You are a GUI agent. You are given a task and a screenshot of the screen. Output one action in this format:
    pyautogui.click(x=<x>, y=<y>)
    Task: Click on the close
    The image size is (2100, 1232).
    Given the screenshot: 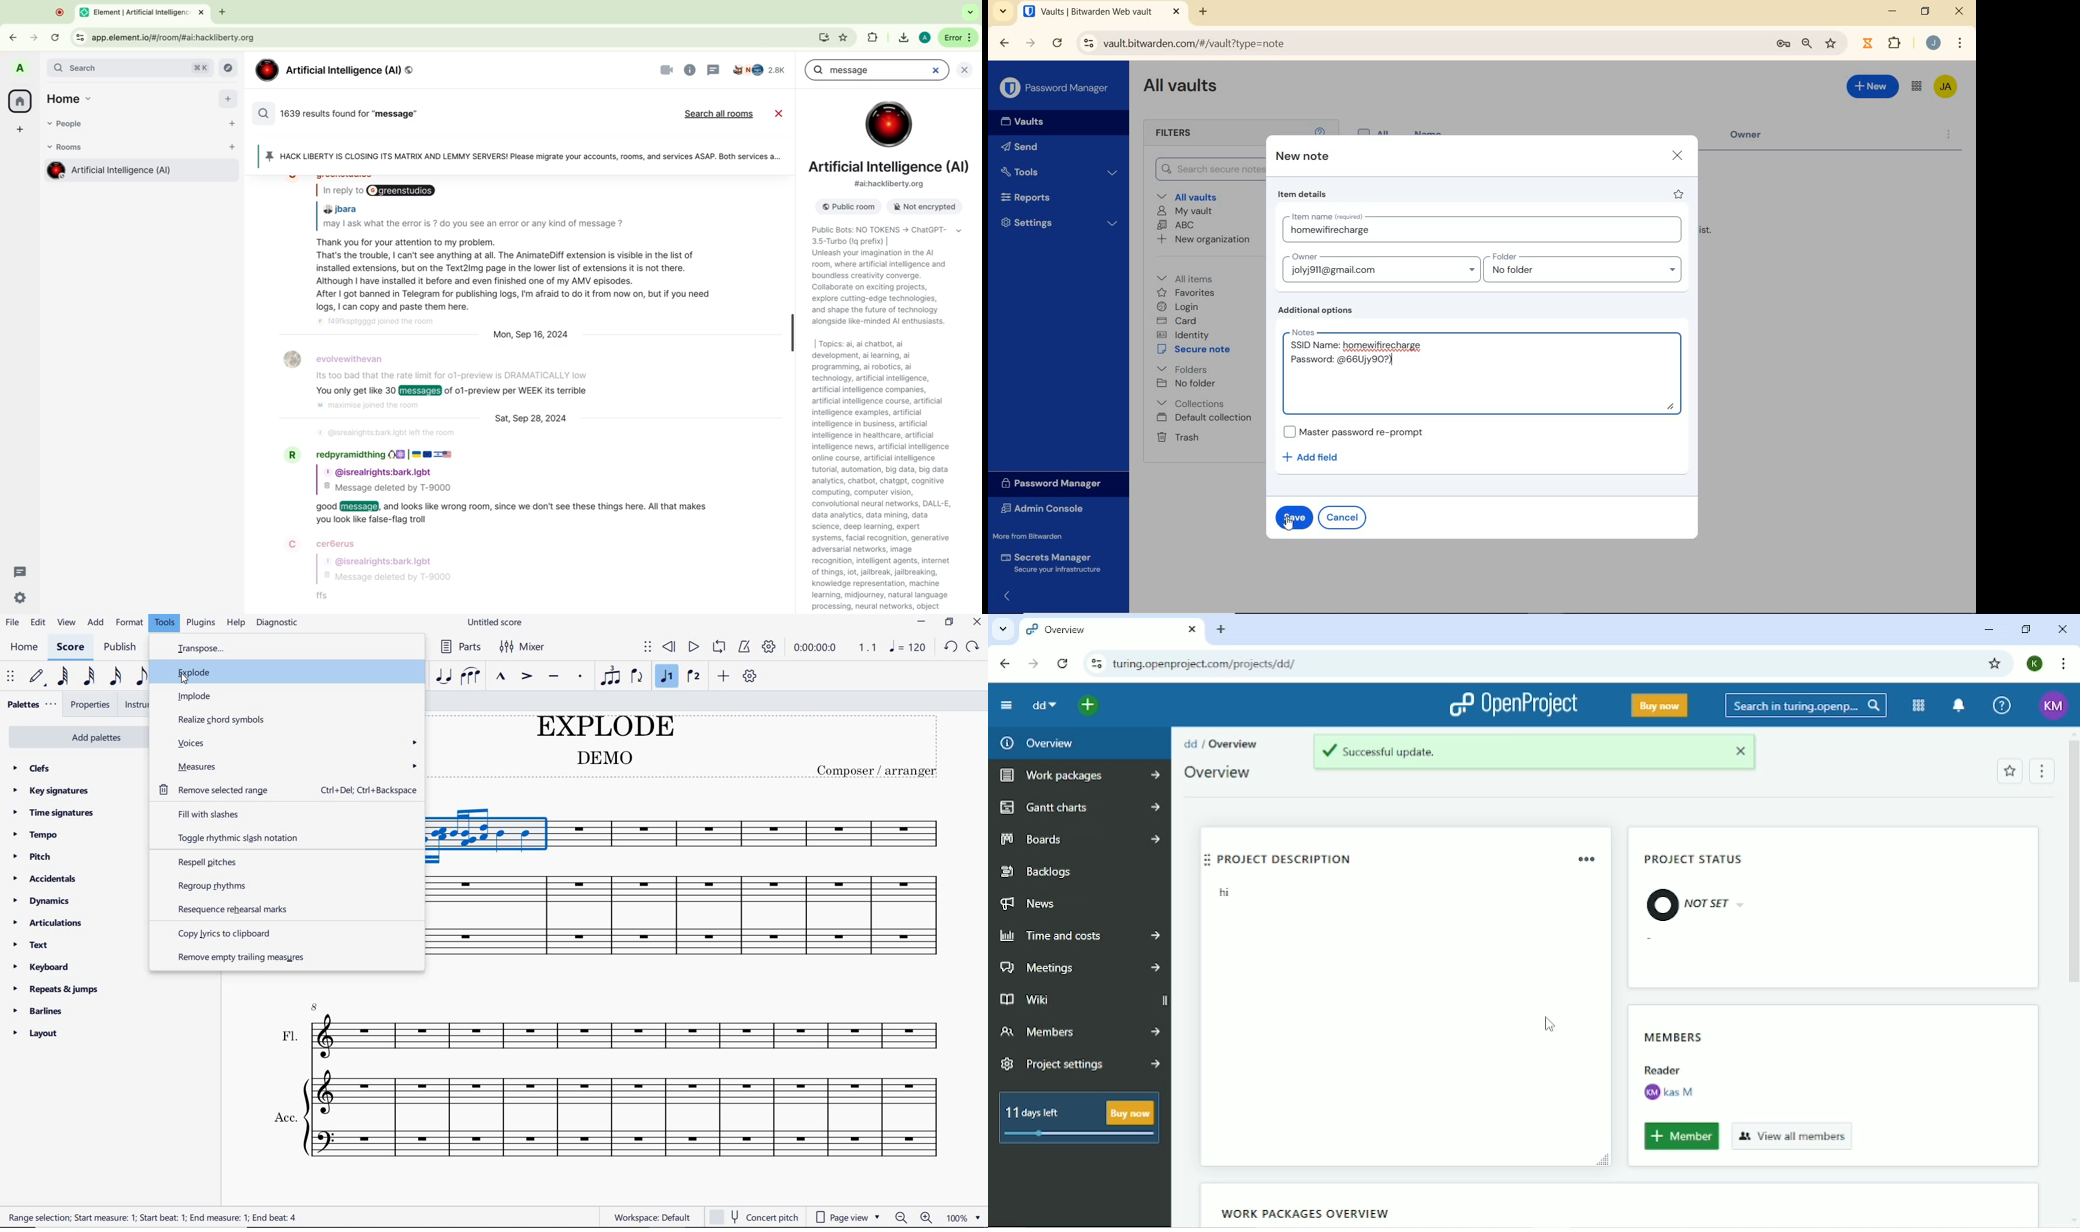 What is the action you would take?
    pyautogui.click(x=1677, y=156)
    